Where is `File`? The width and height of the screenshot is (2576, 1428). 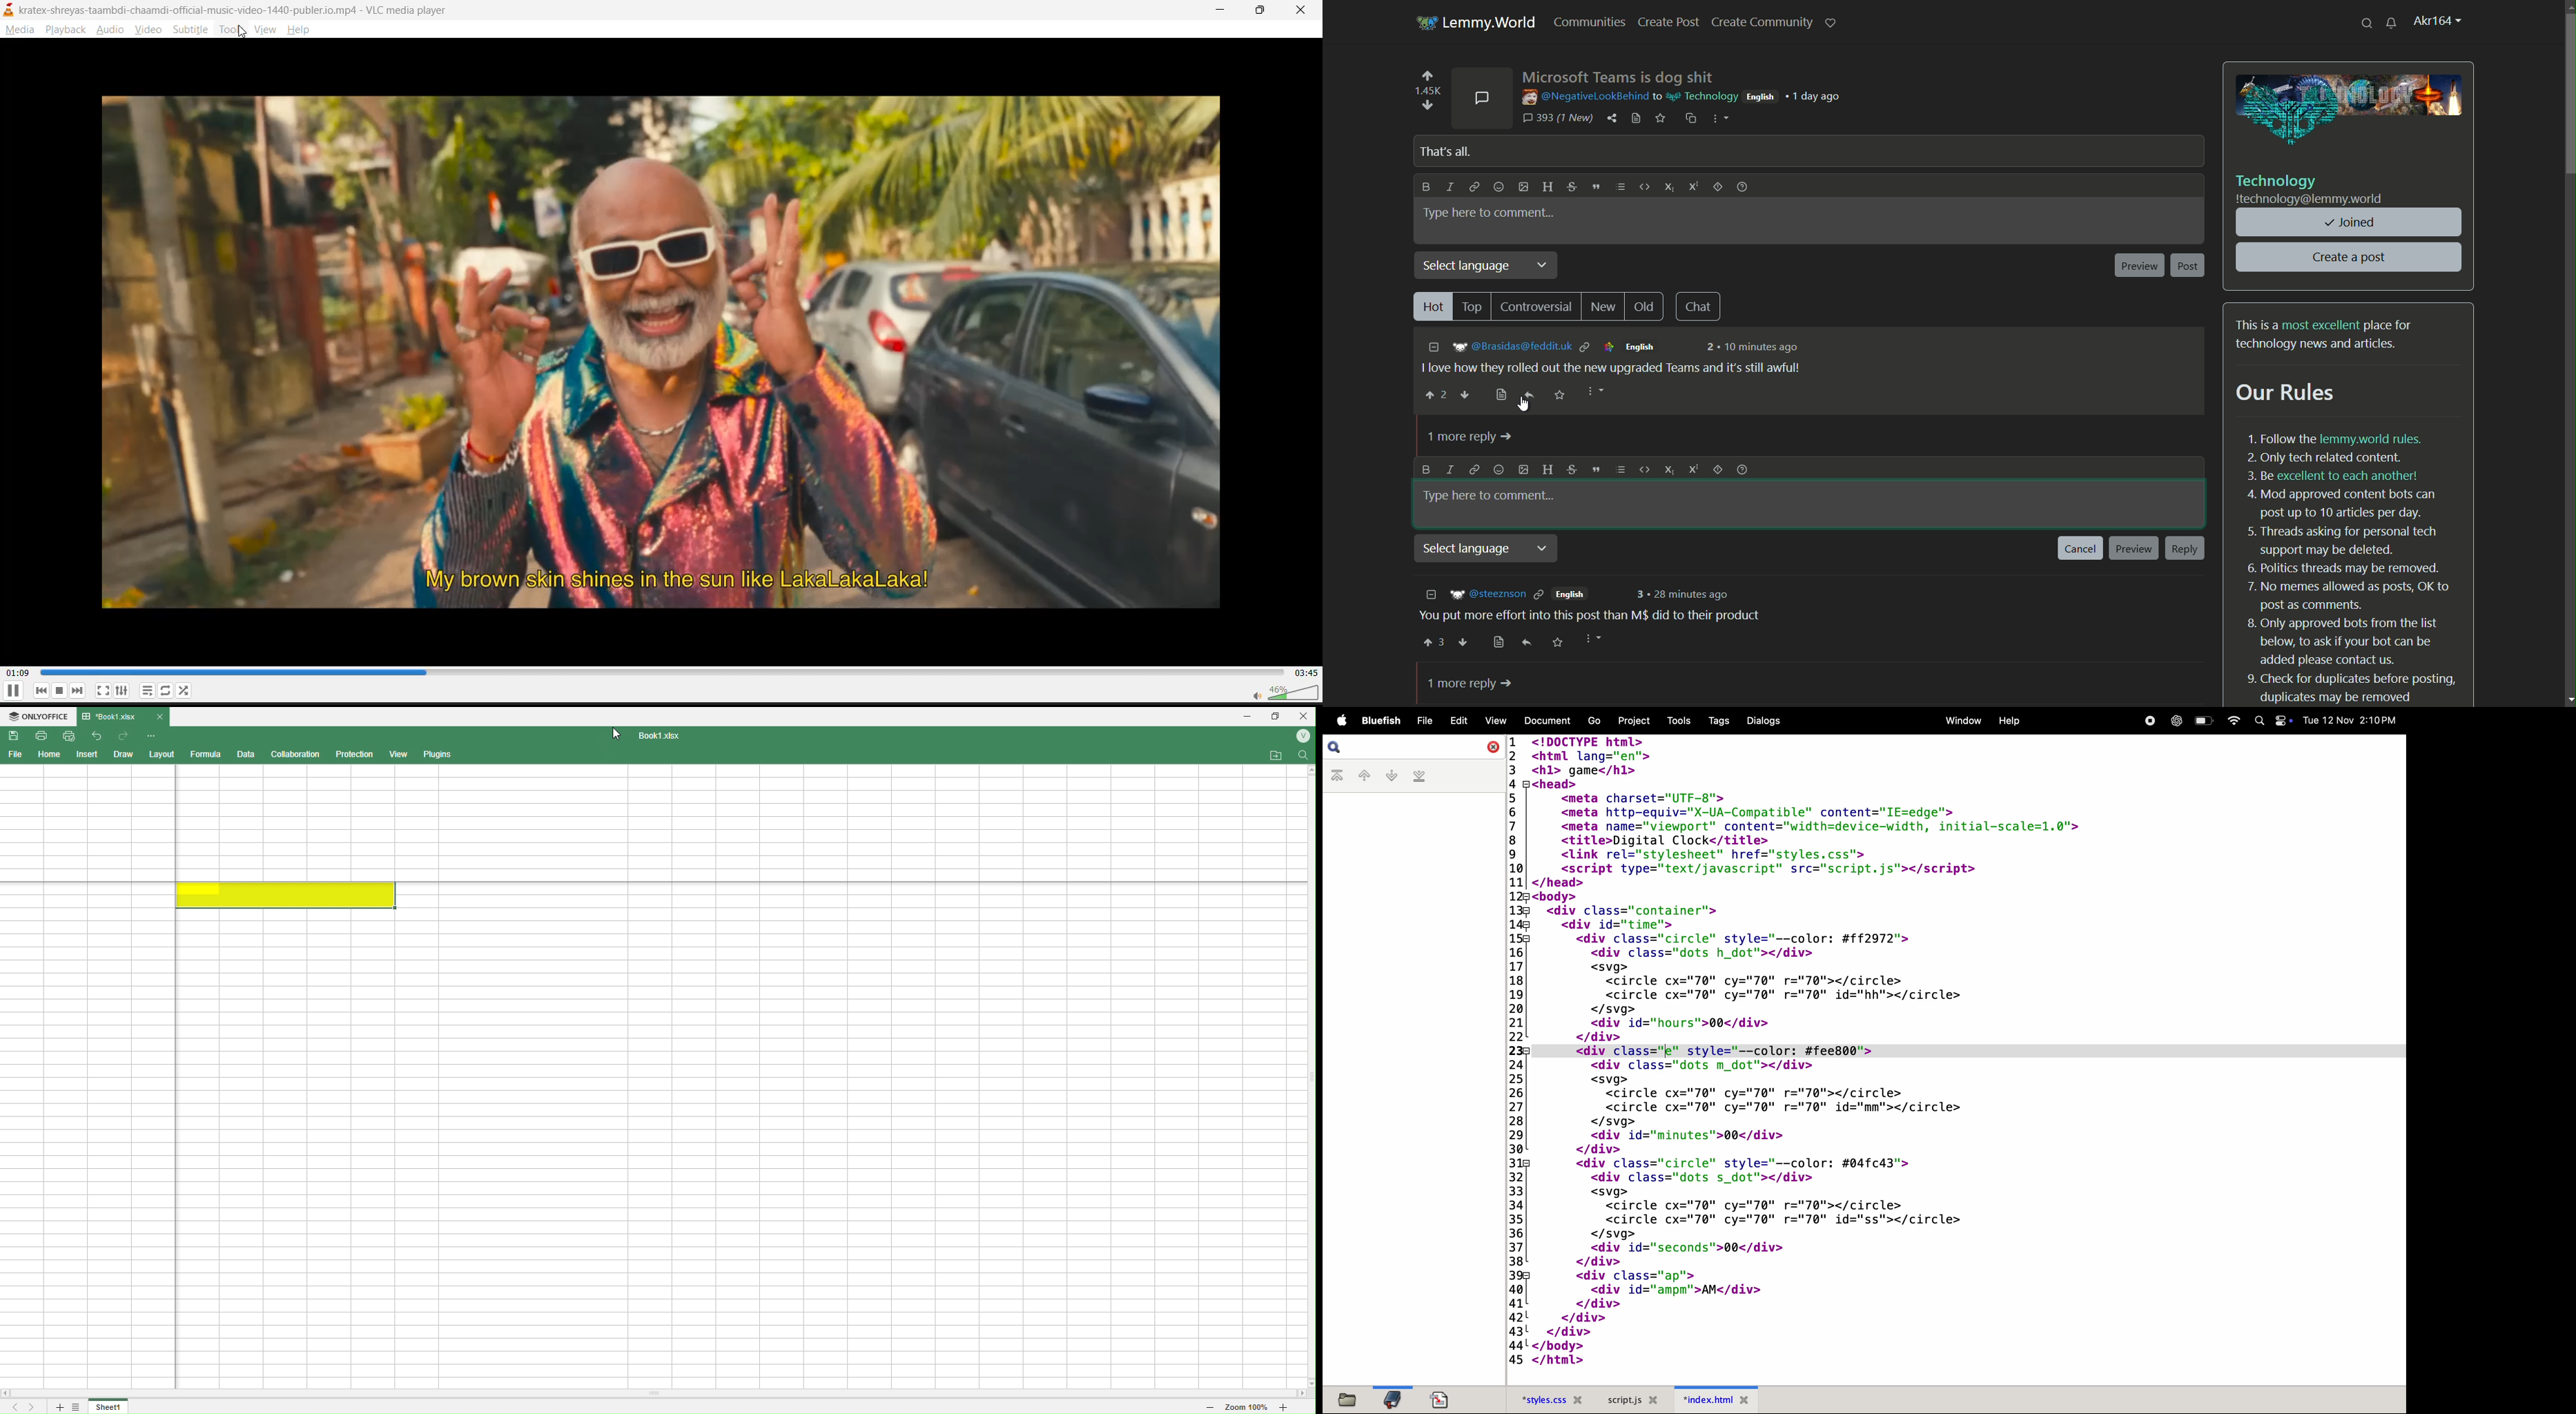
File is located at coordinates (14, 754).